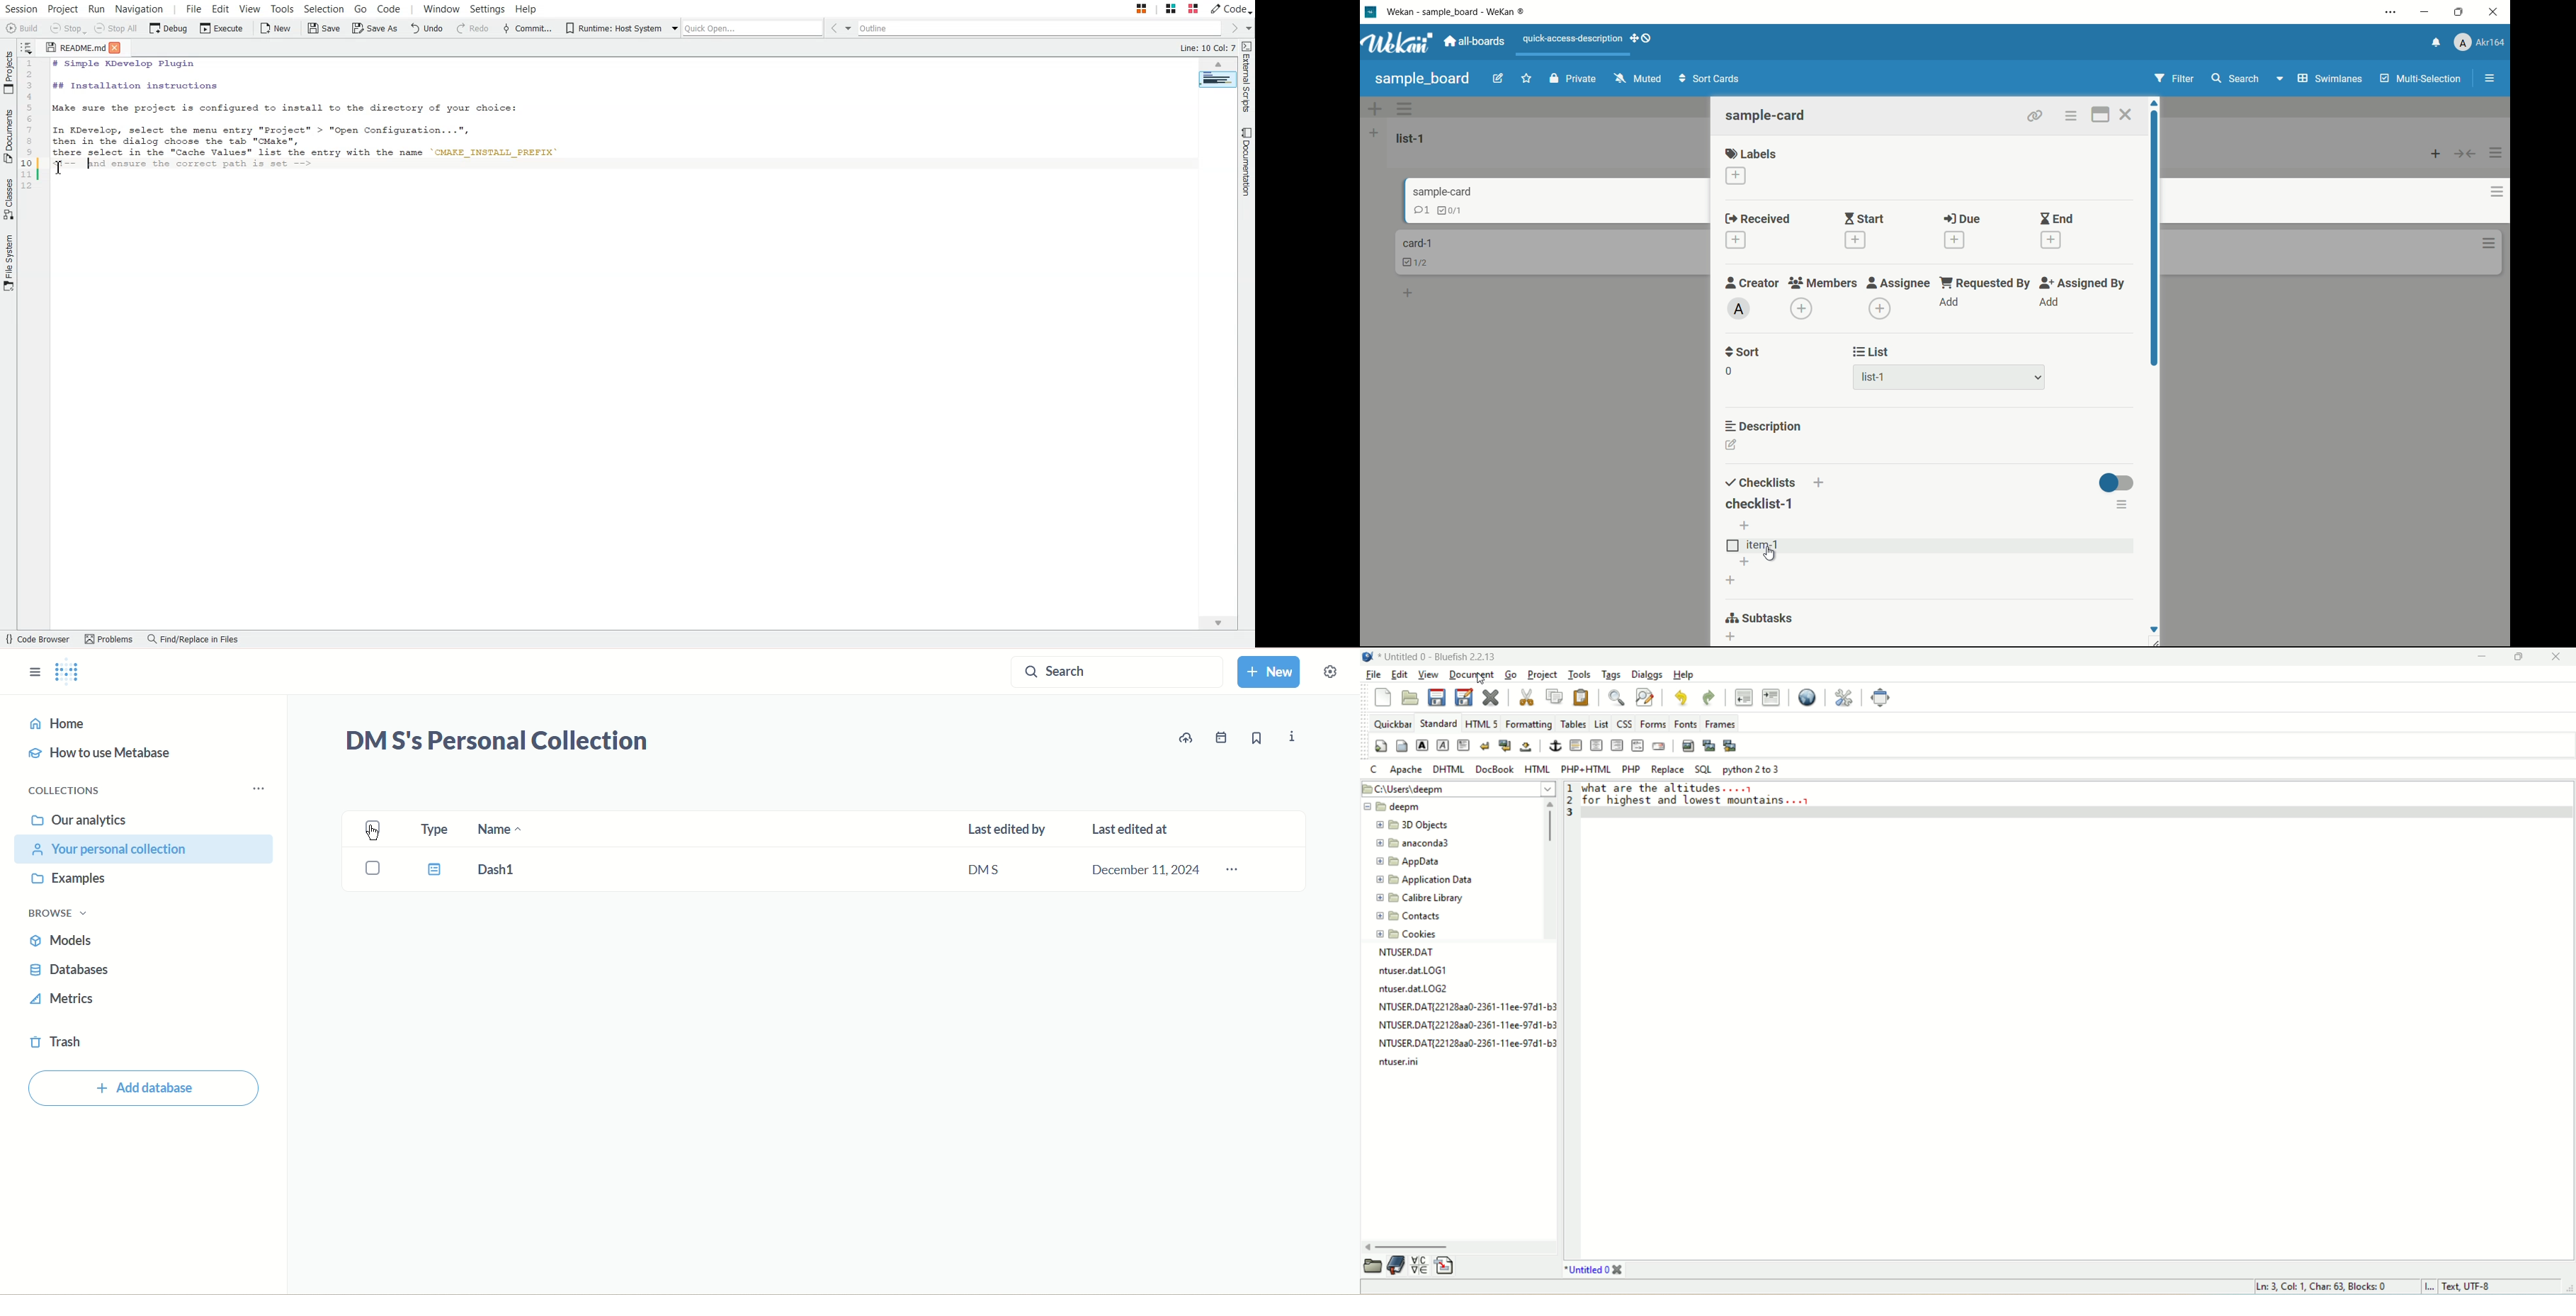 The height and width of the screenshot is (1316, 2576). Describe the element at coordinates (1473, 675) in the screenshot. I see `document` at that location.